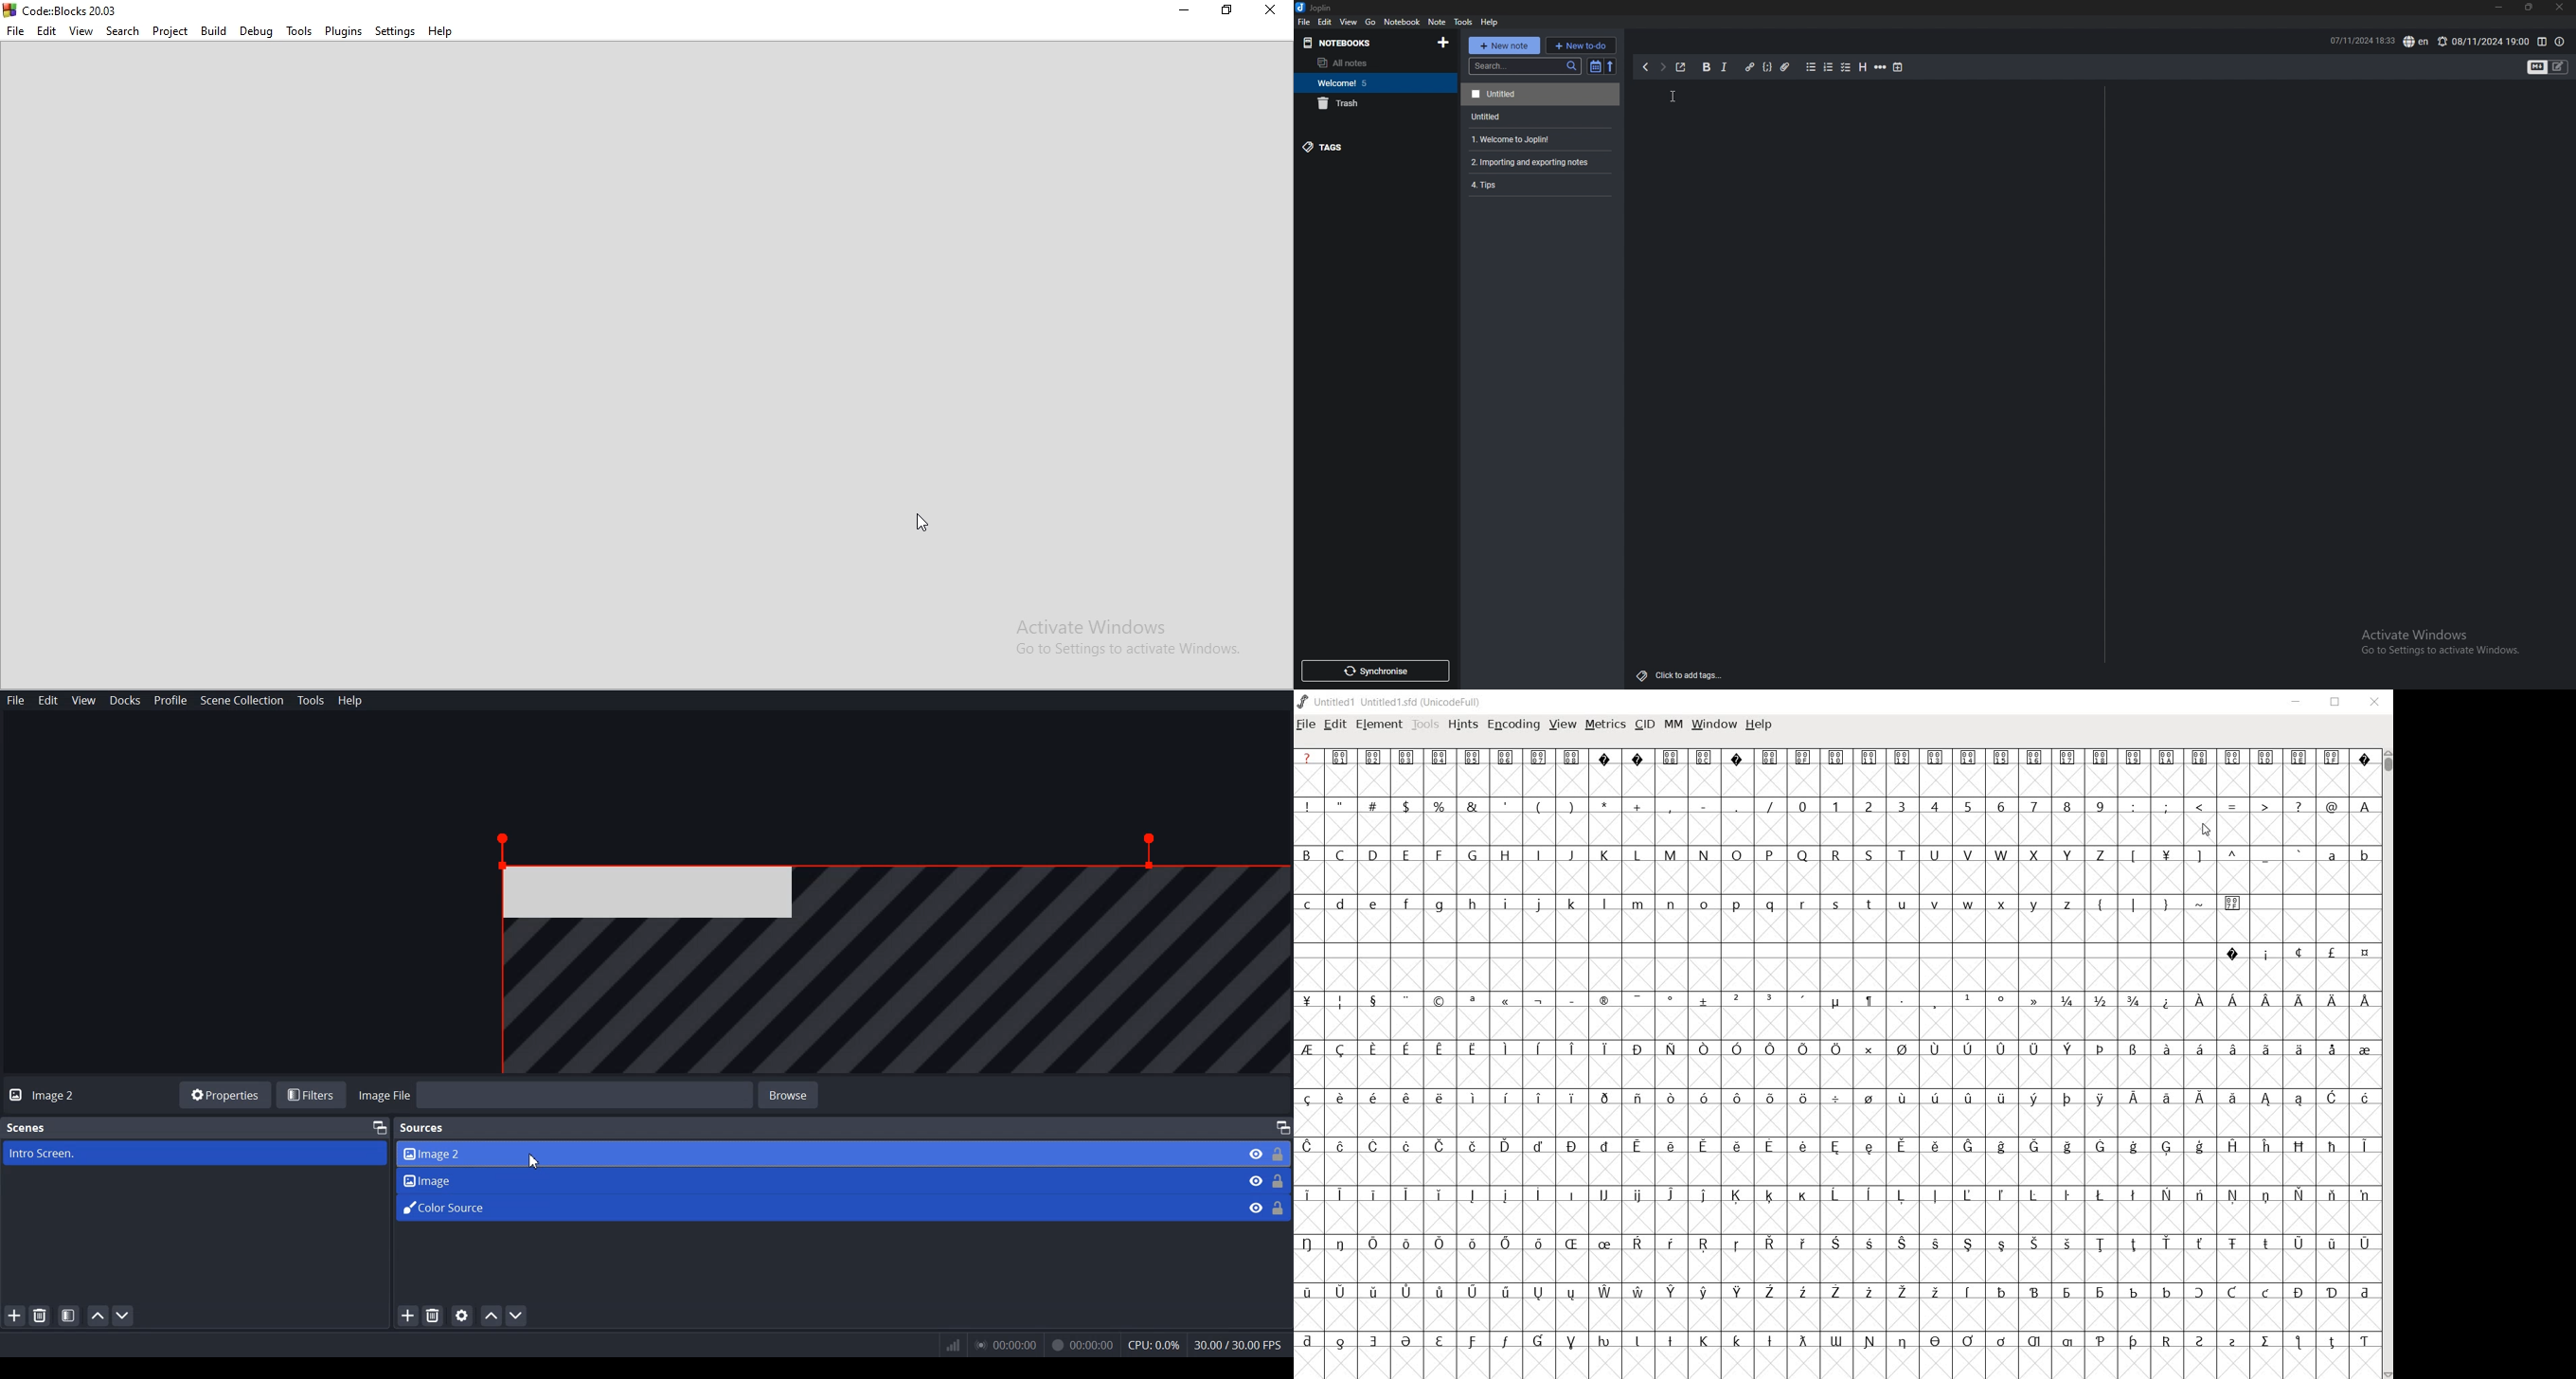  I want to click on toggle editors, so click(2548, 67).